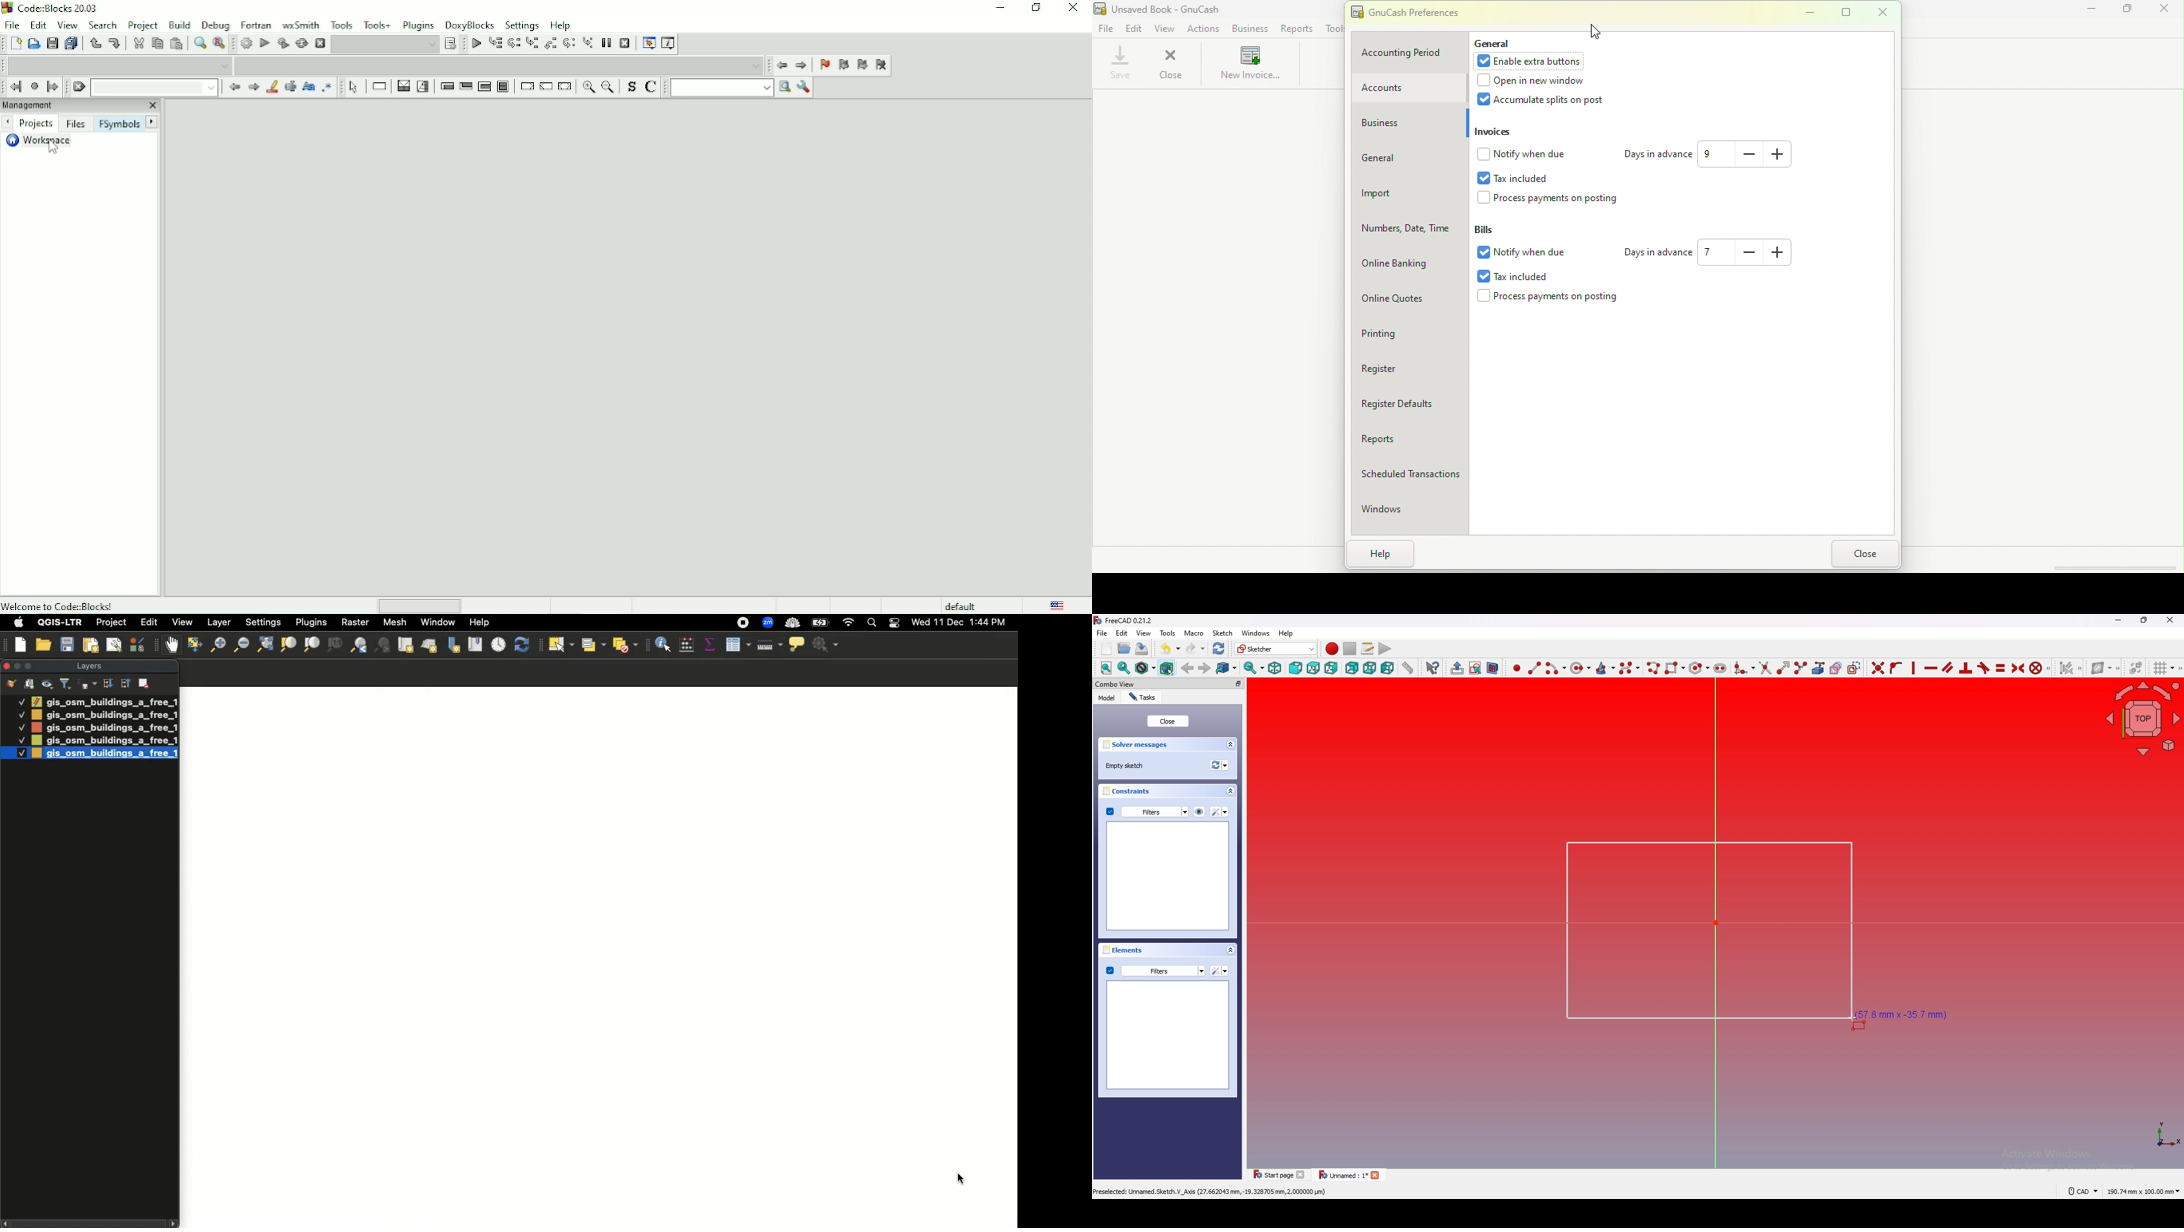 This screenshot has height=1232, width=2184. I want to click on Days in advance, so click(1659, 253).